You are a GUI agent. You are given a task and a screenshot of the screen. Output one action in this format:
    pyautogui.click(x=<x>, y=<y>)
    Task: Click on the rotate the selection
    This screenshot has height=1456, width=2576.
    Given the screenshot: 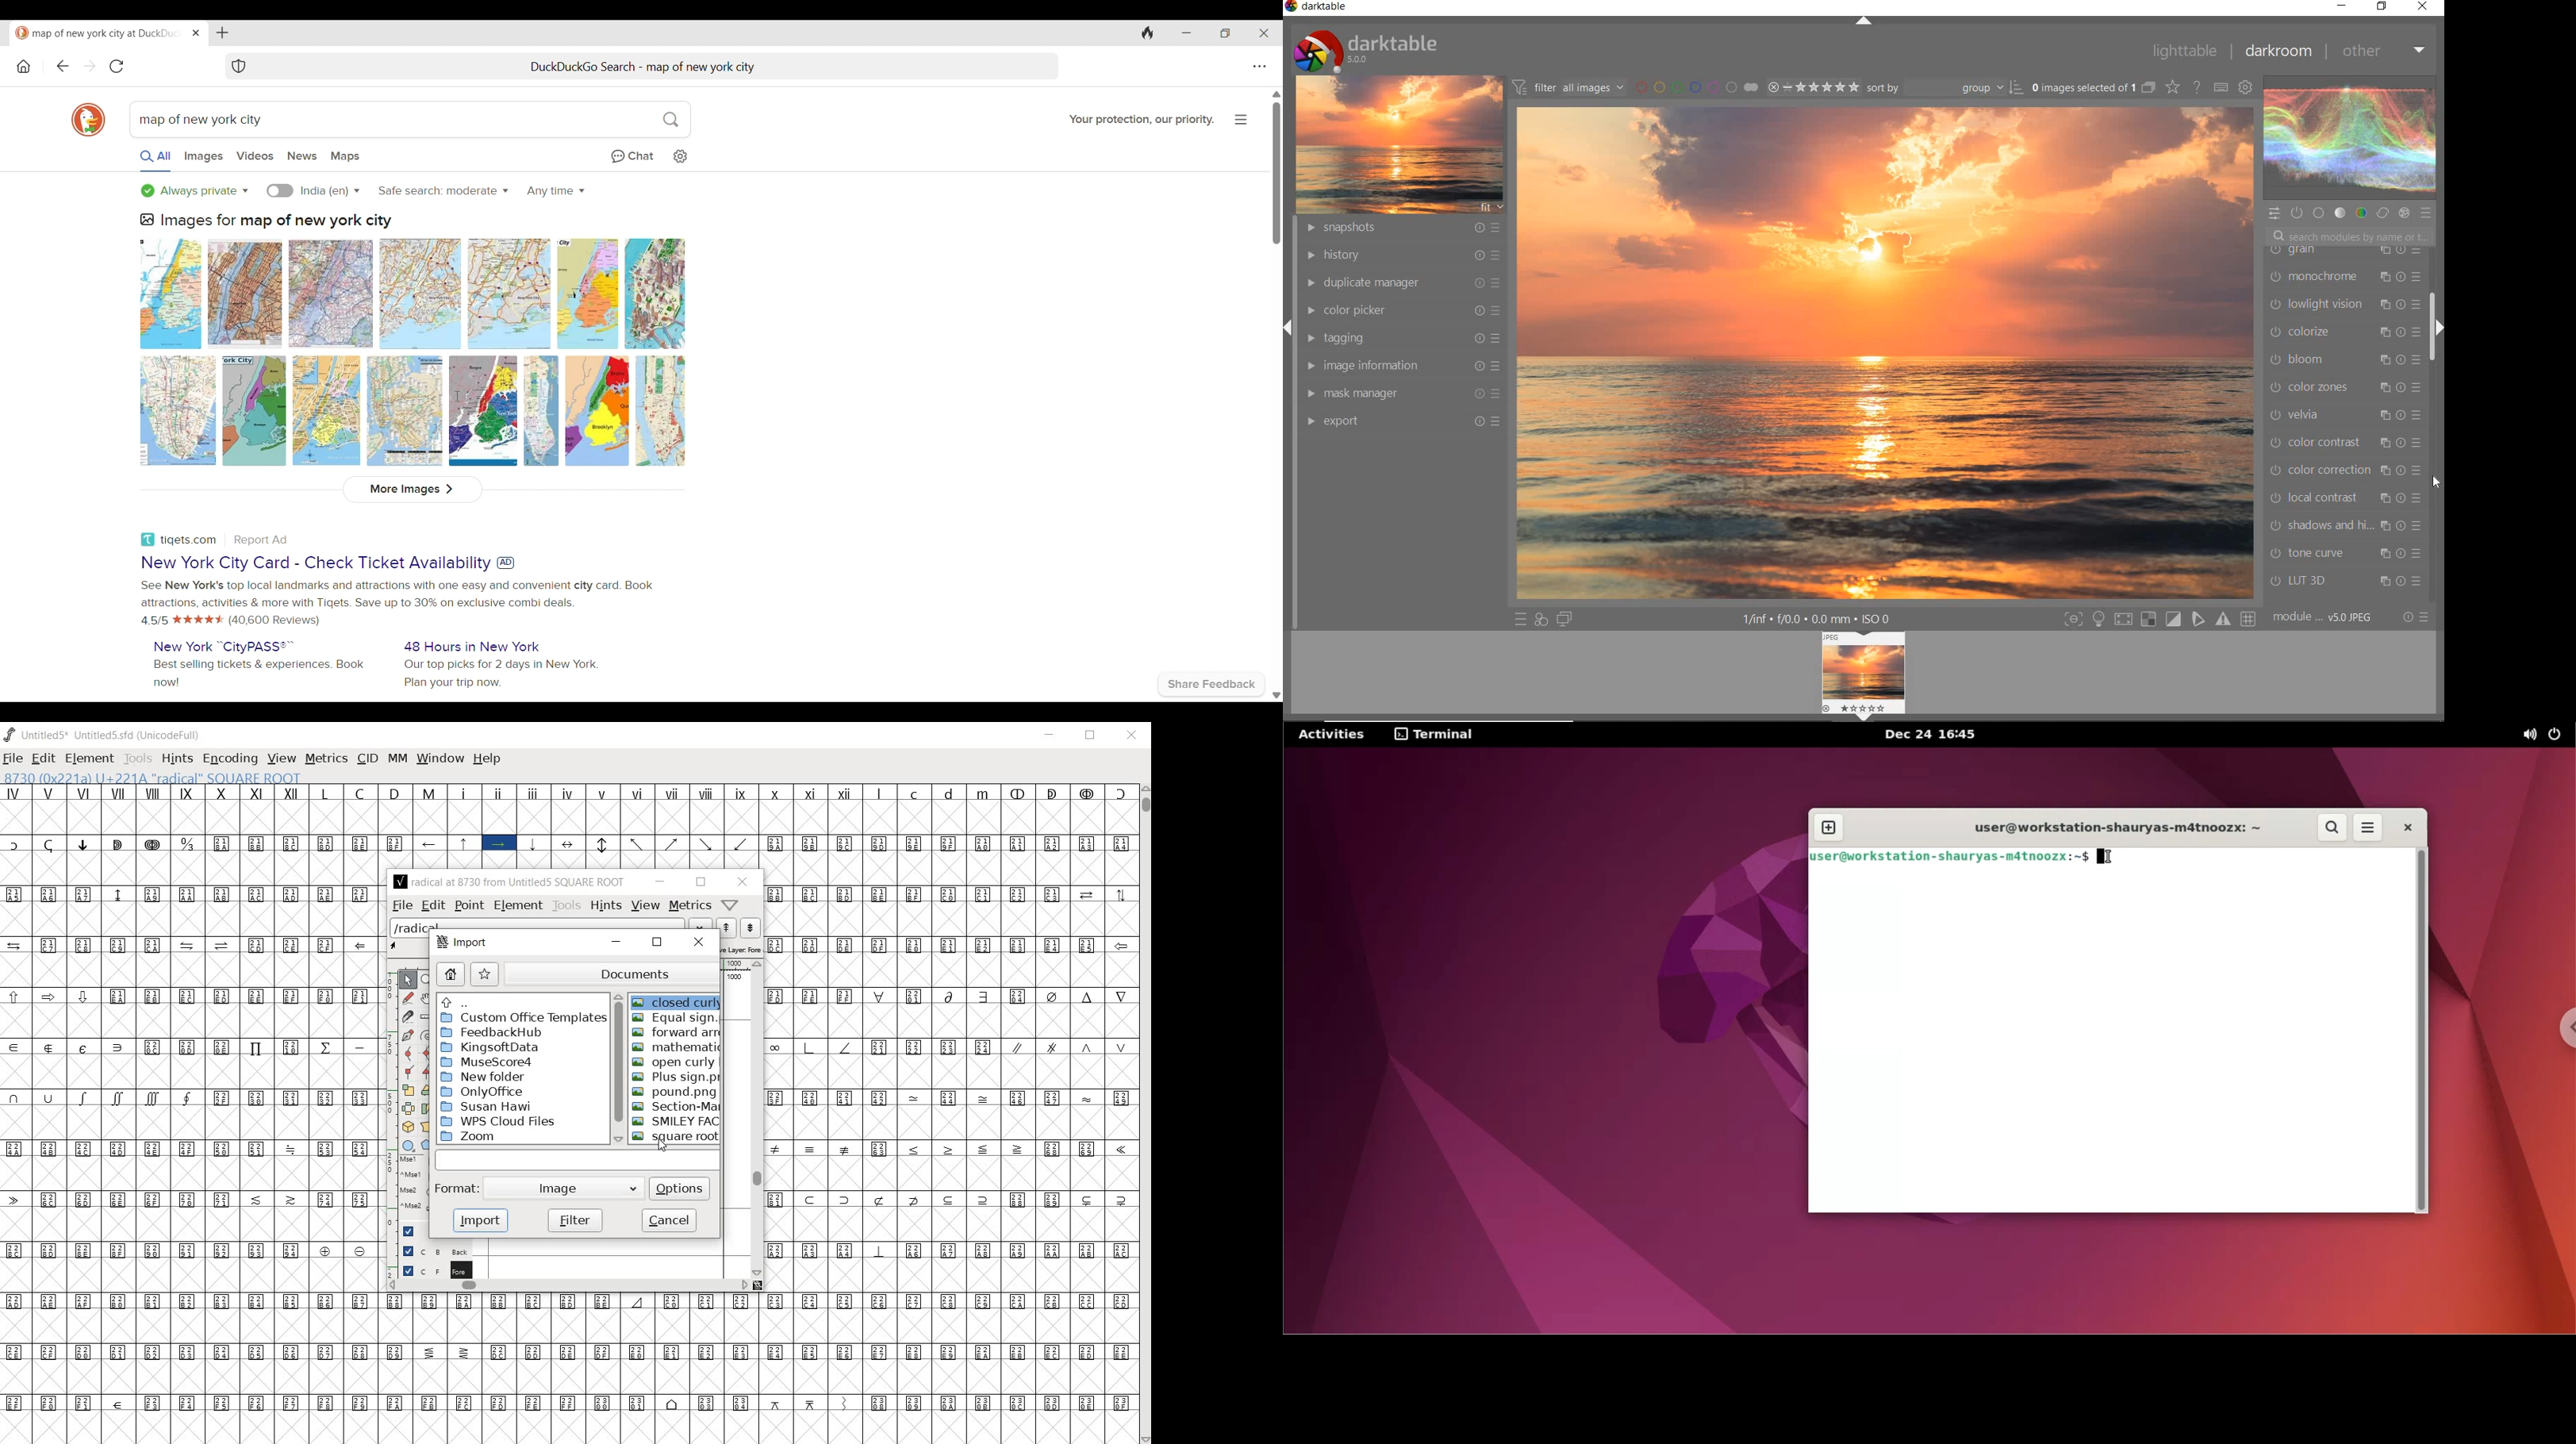 What is the action you would take?
    pyautogui.click(x=426, y=1090)
    